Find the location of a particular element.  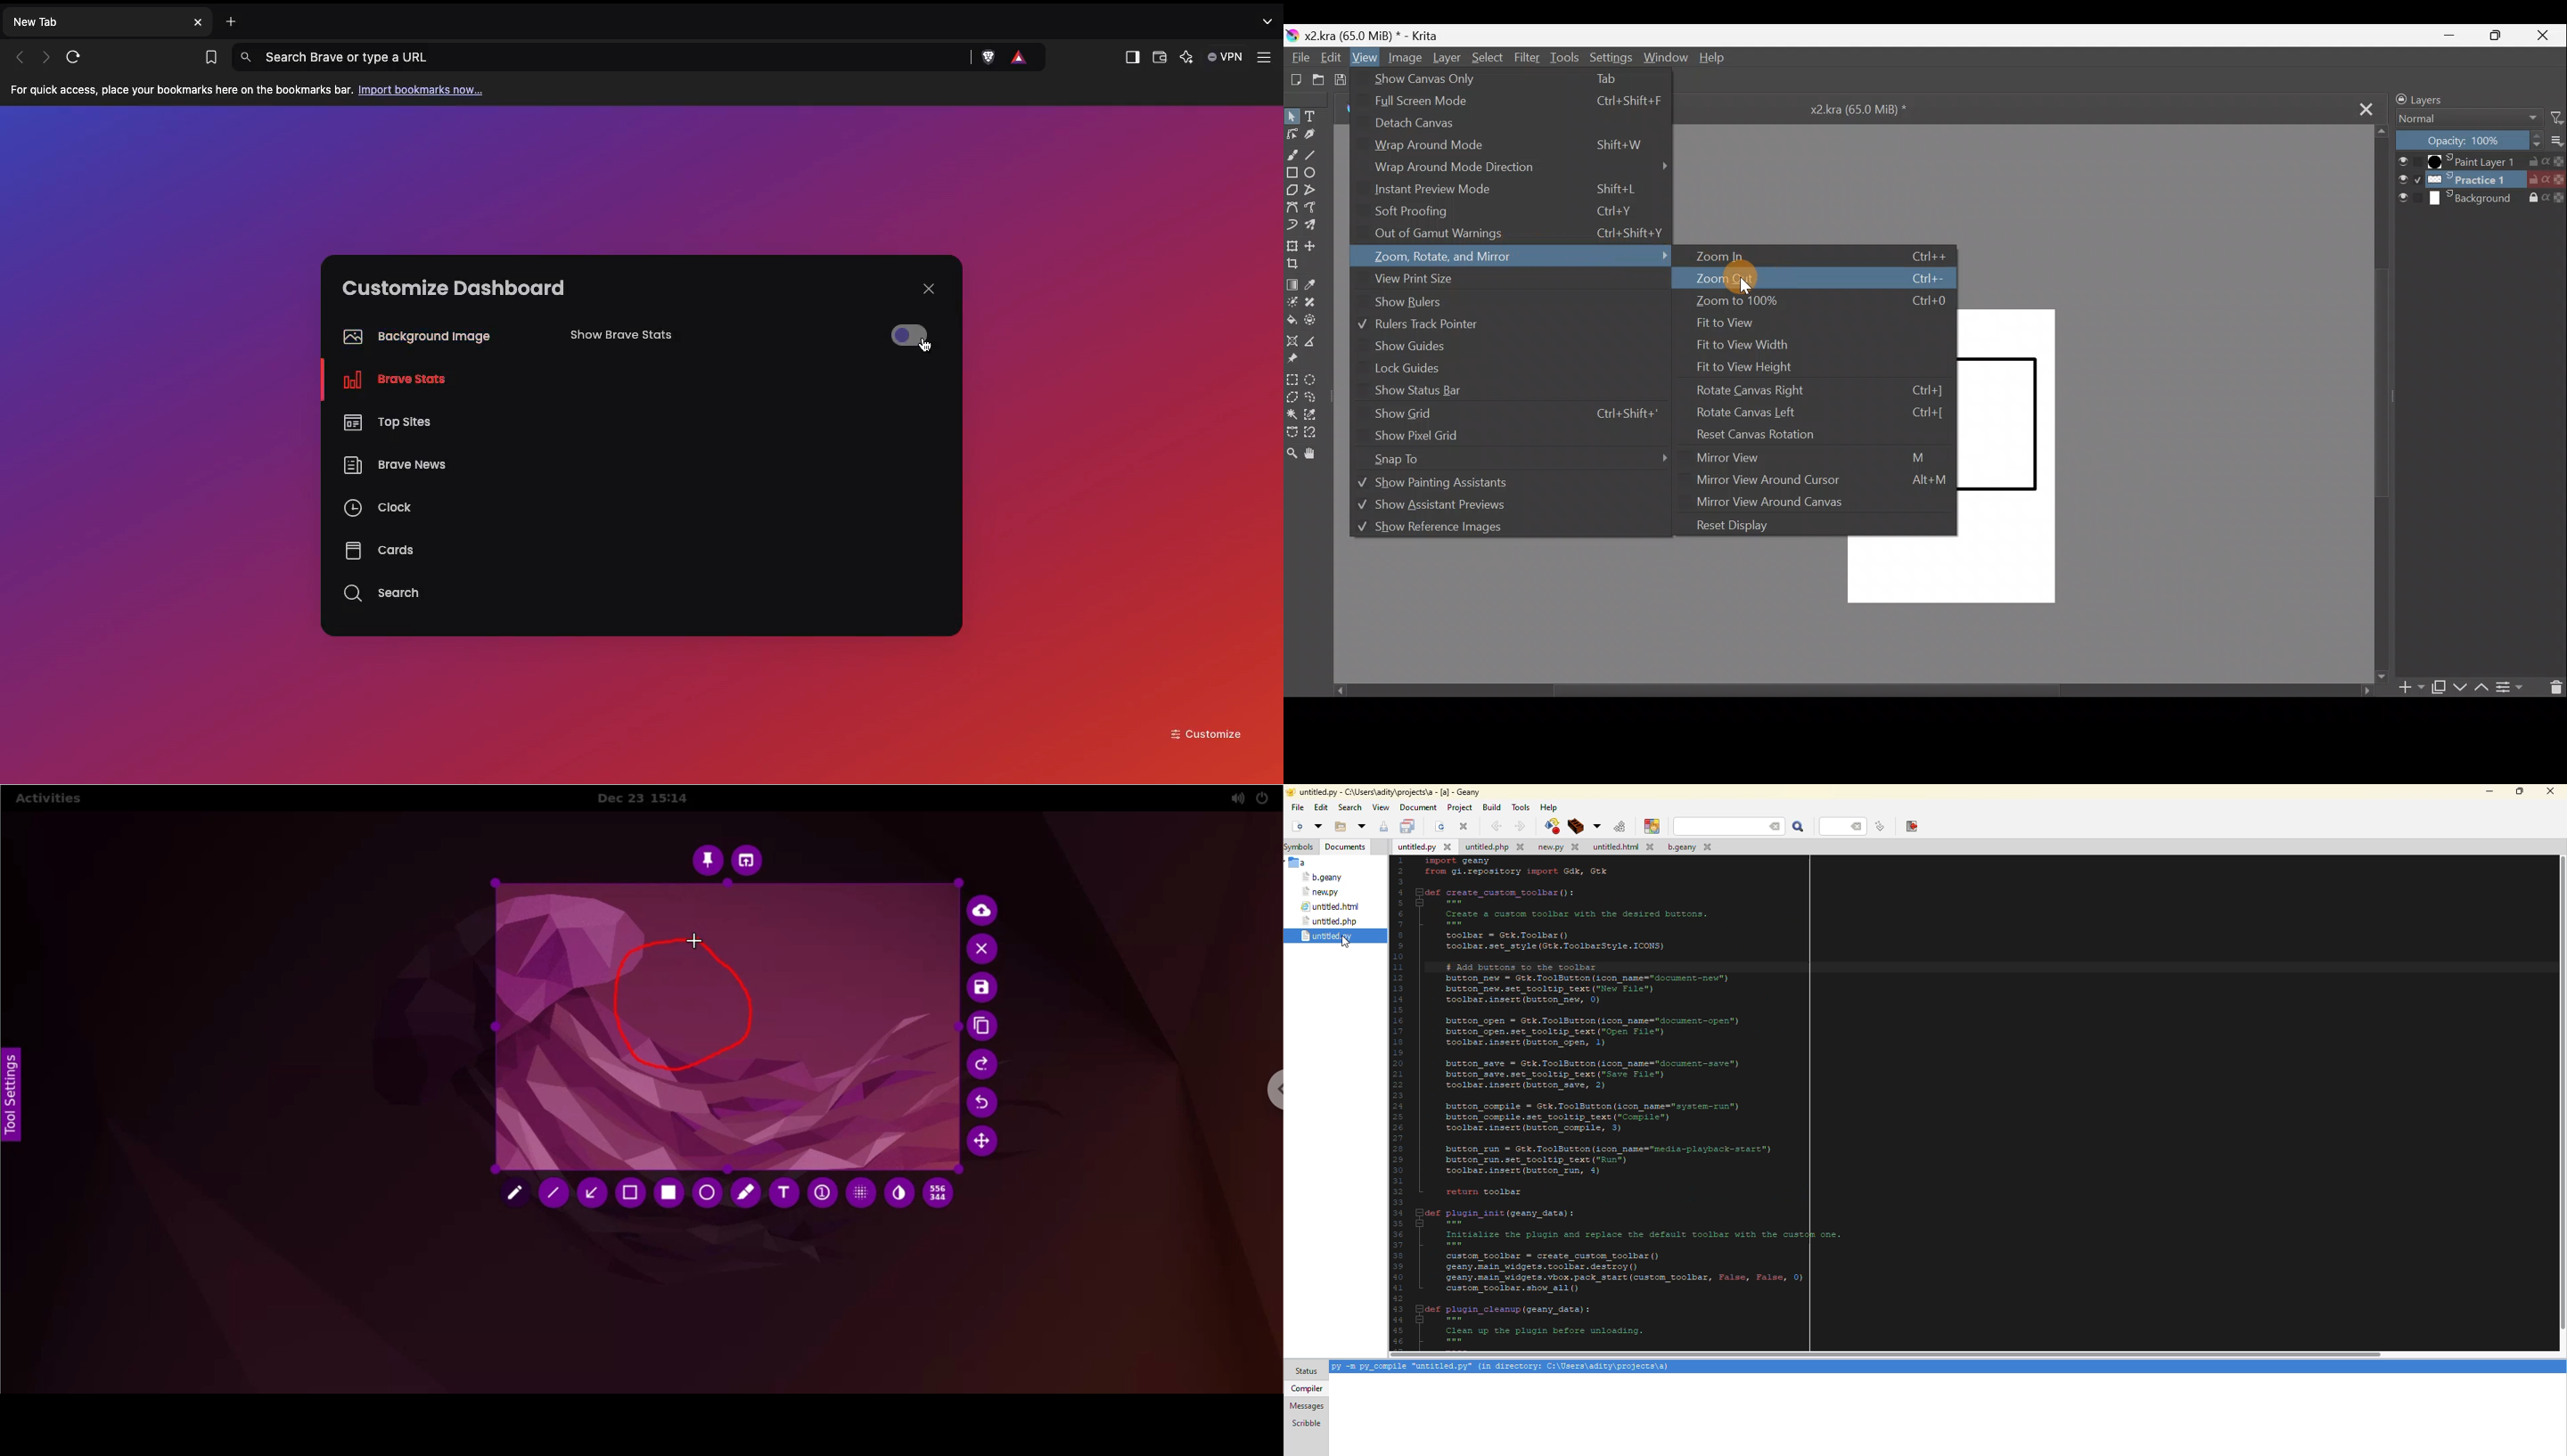

Similar colour selection tool is located at coordinates (1319, 416).